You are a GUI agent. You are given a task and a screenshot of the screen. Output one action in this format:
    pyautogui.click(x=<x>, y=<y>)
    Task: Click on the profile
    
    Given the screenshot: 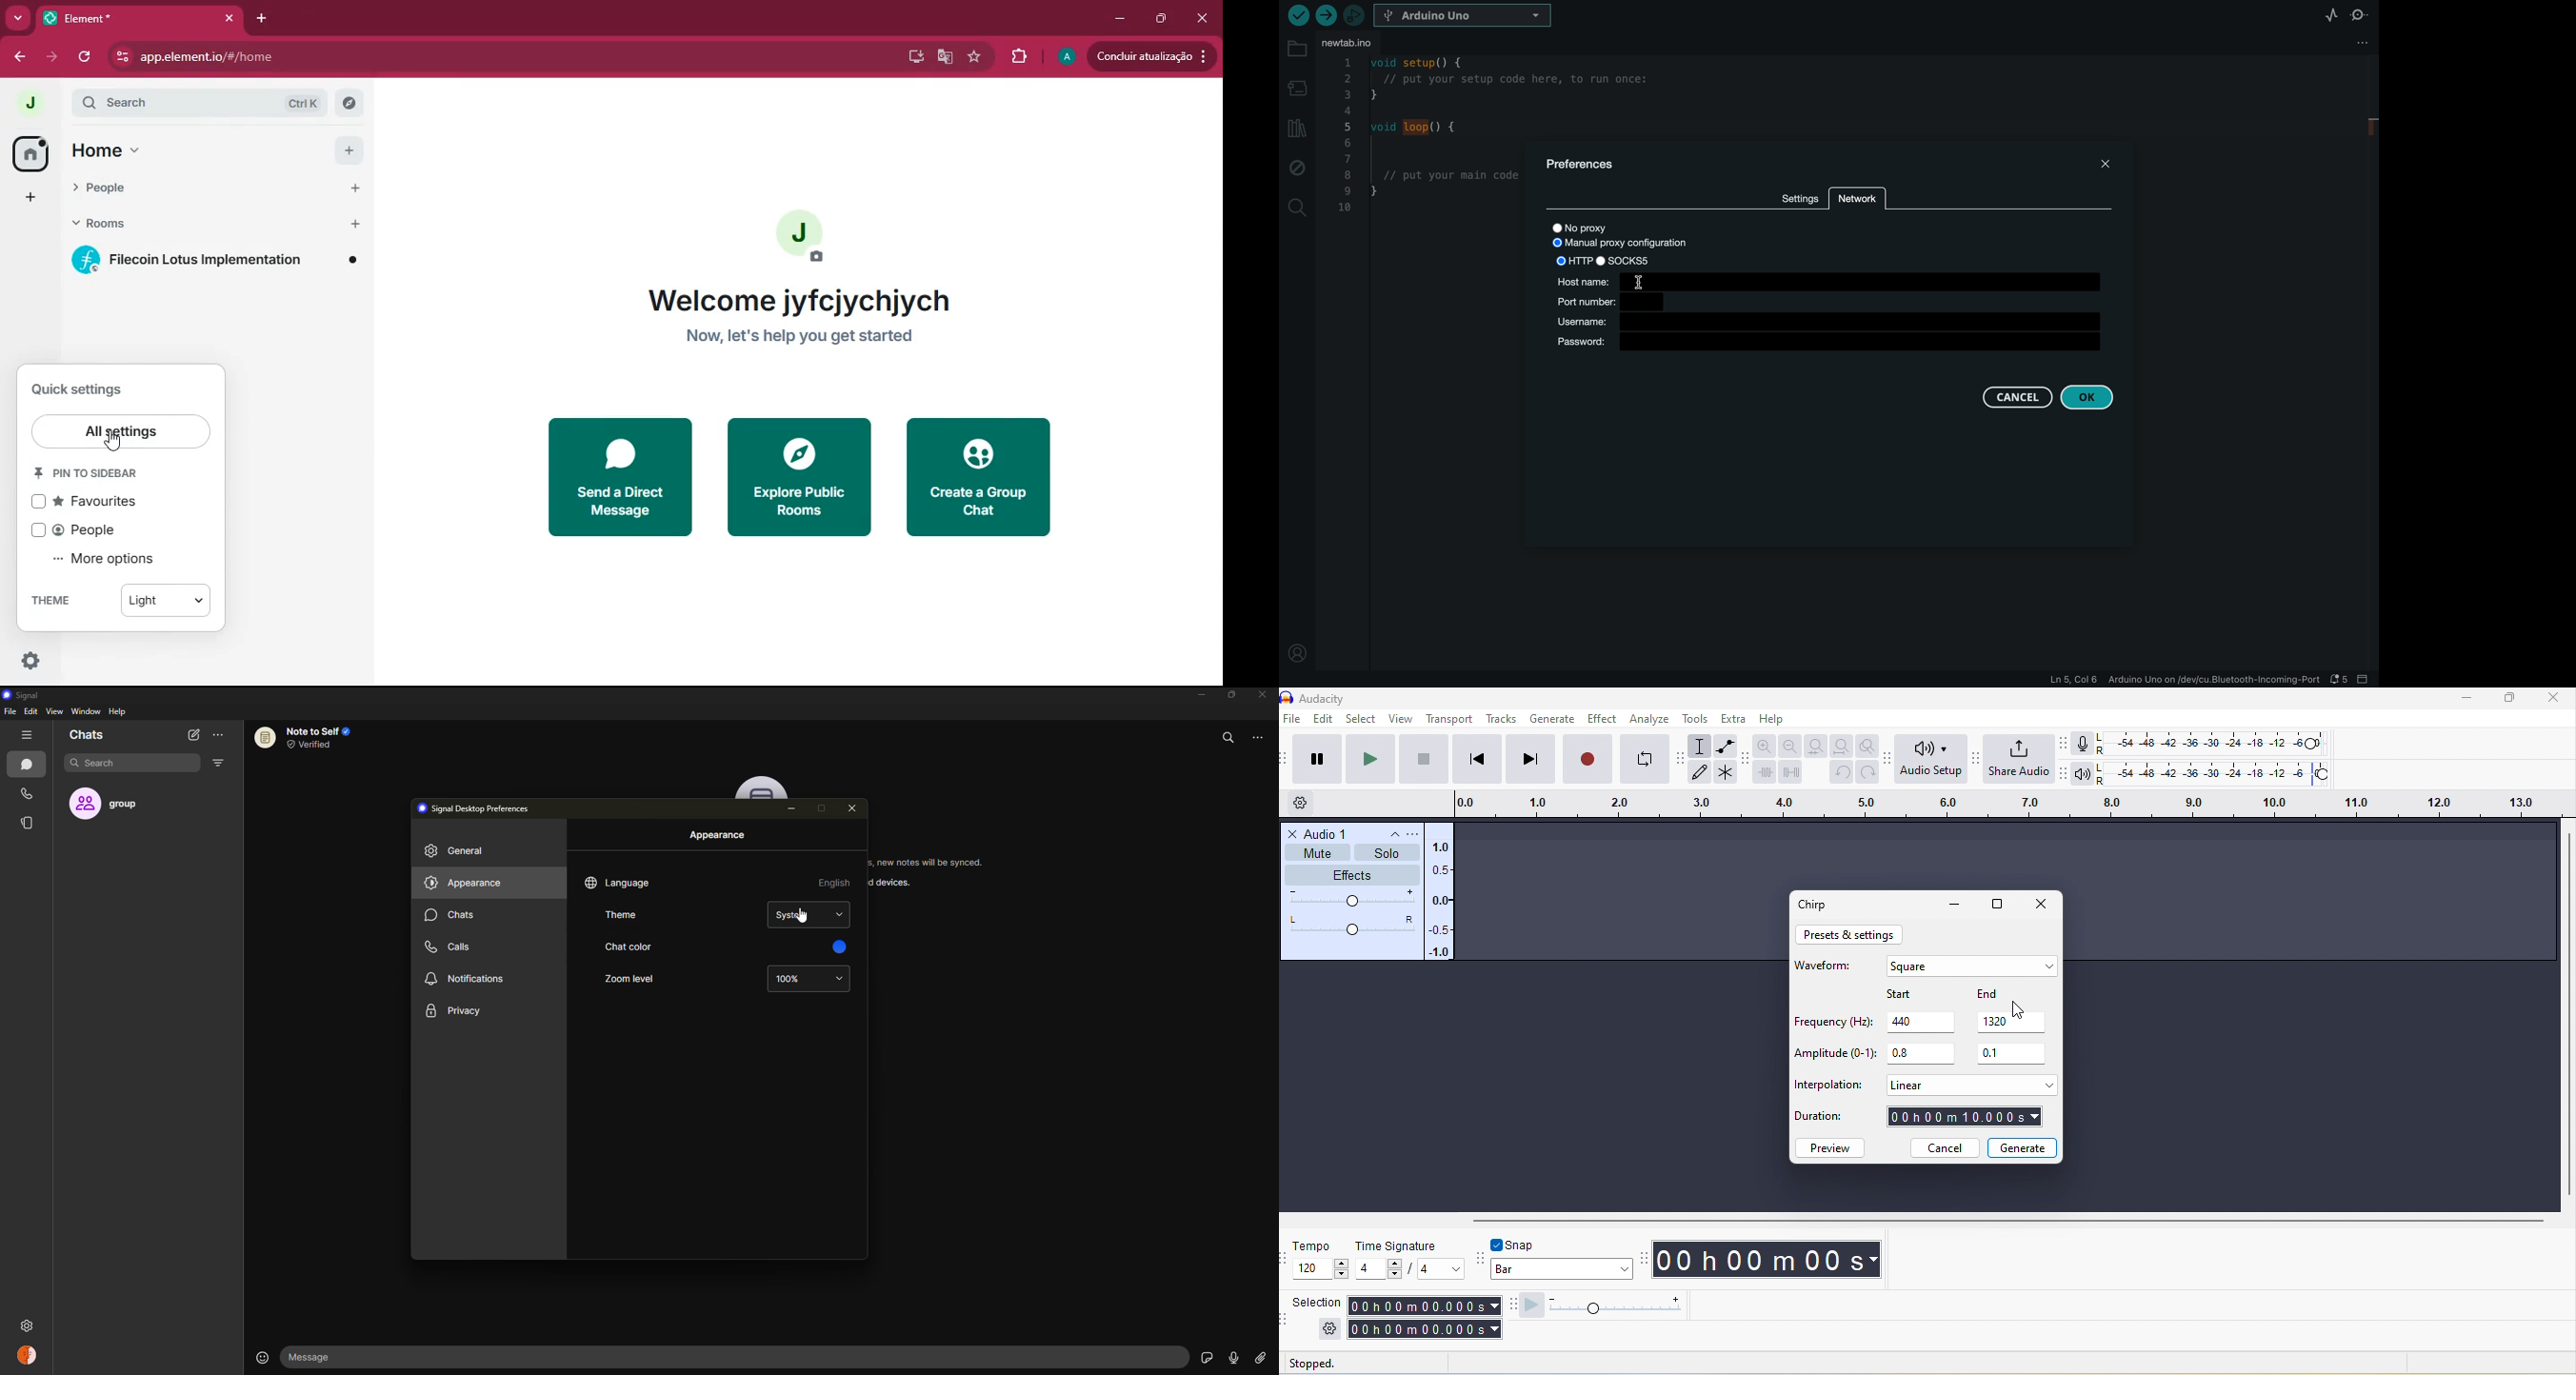 What is the action you would take?
    pyautogui.click(x=26, y=1354)
    